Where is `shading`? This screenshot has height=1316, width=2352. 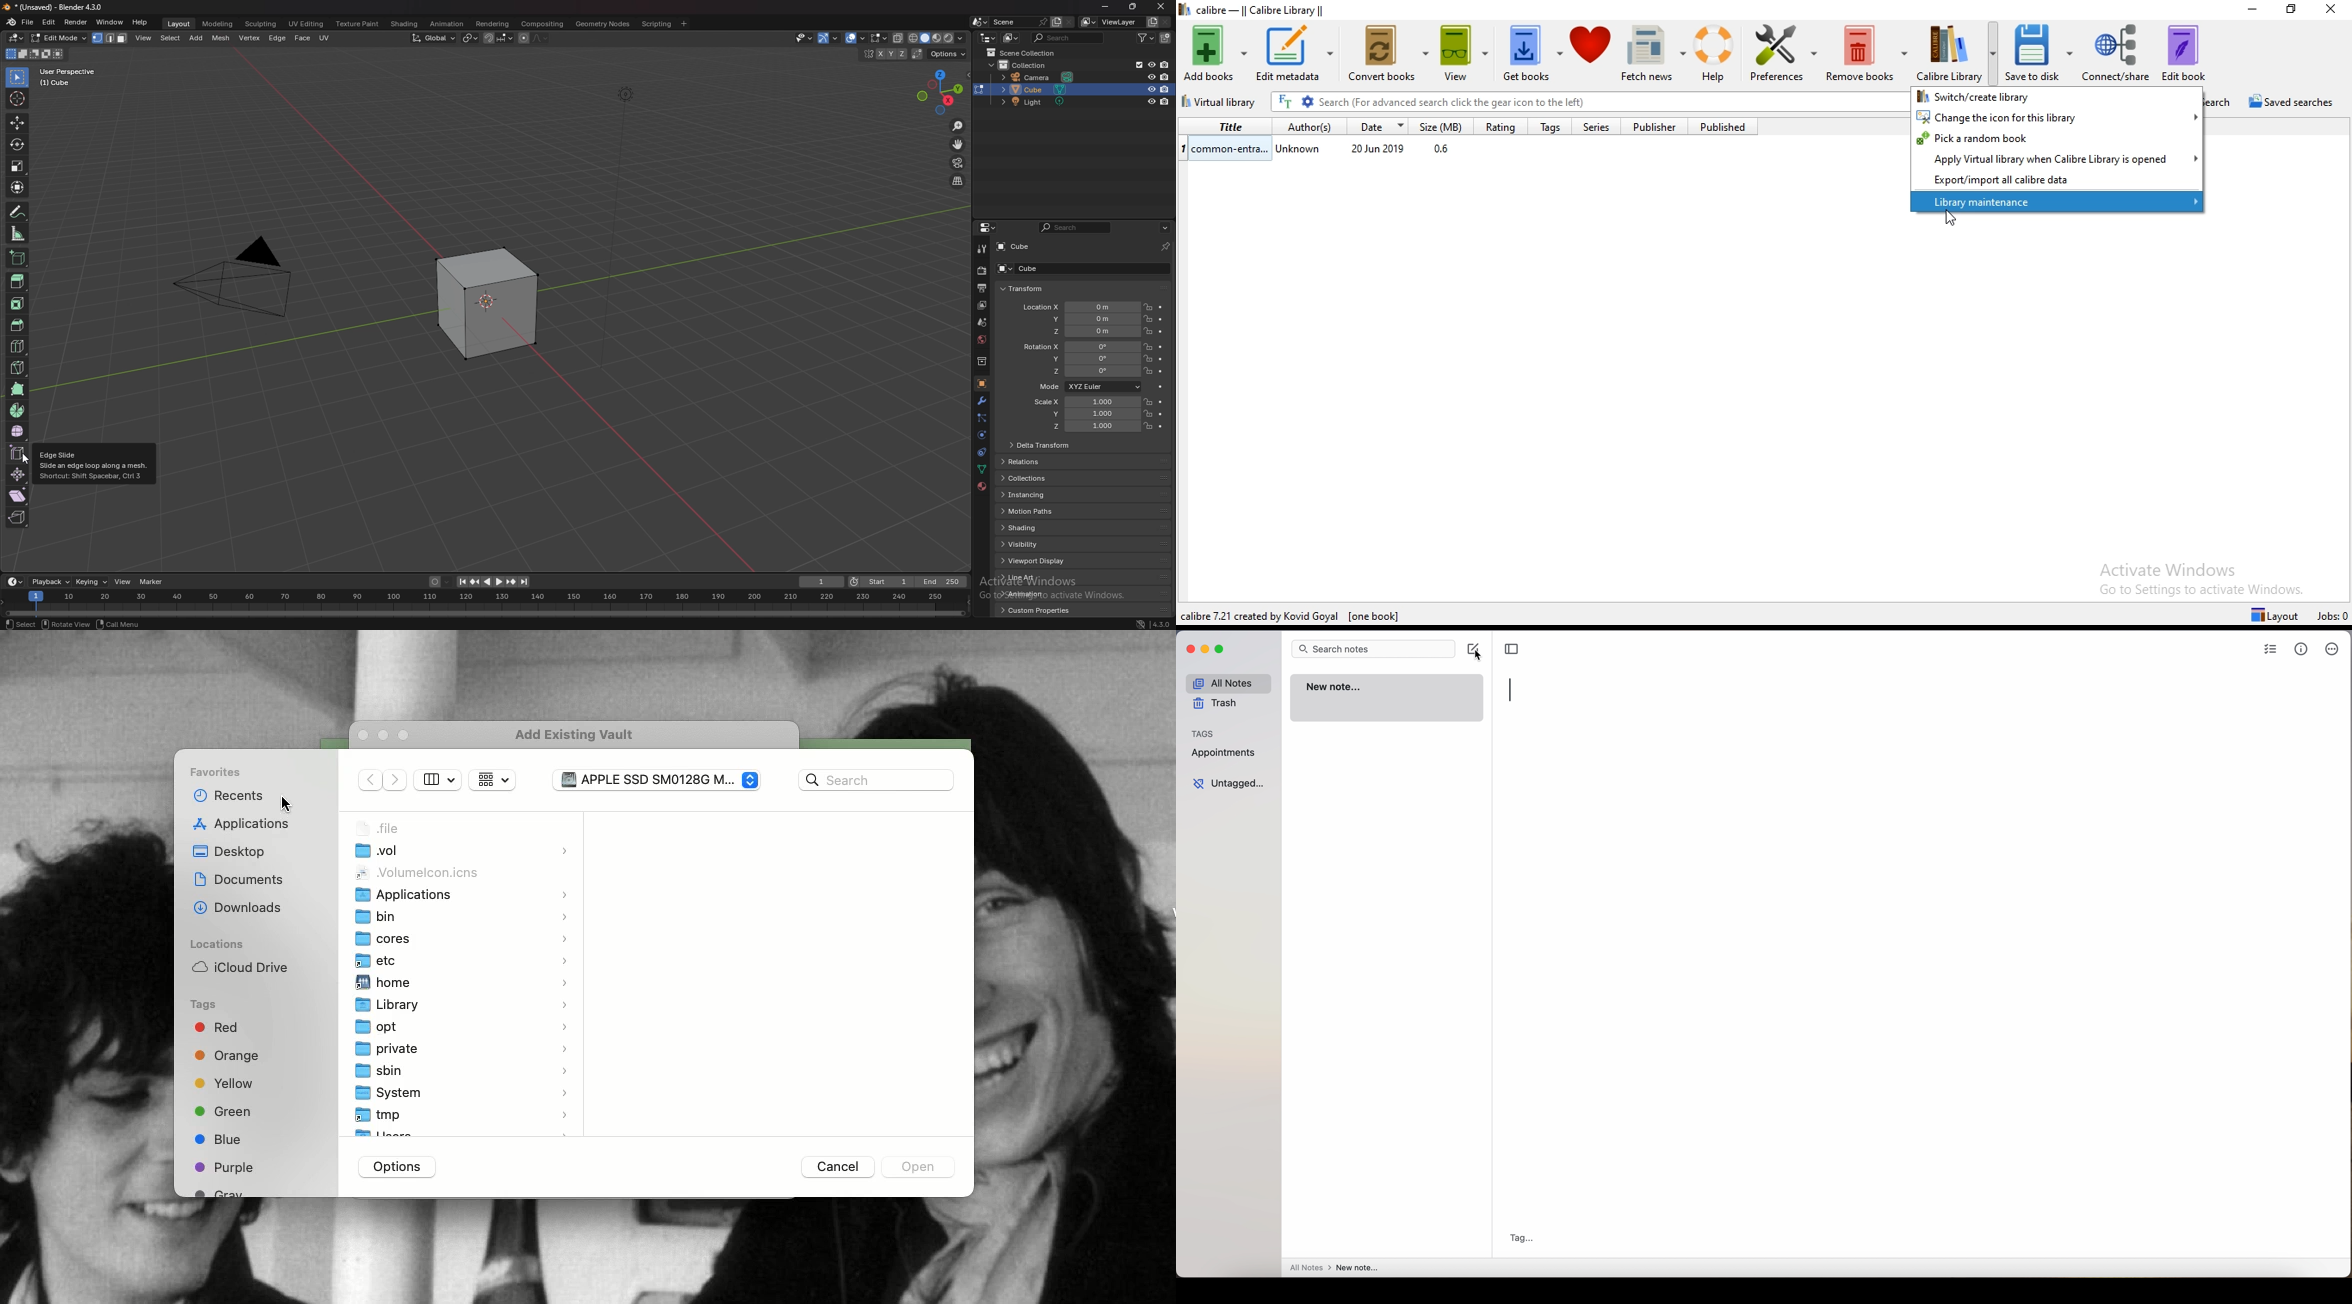
shading is located at coordinates (1029, 529).